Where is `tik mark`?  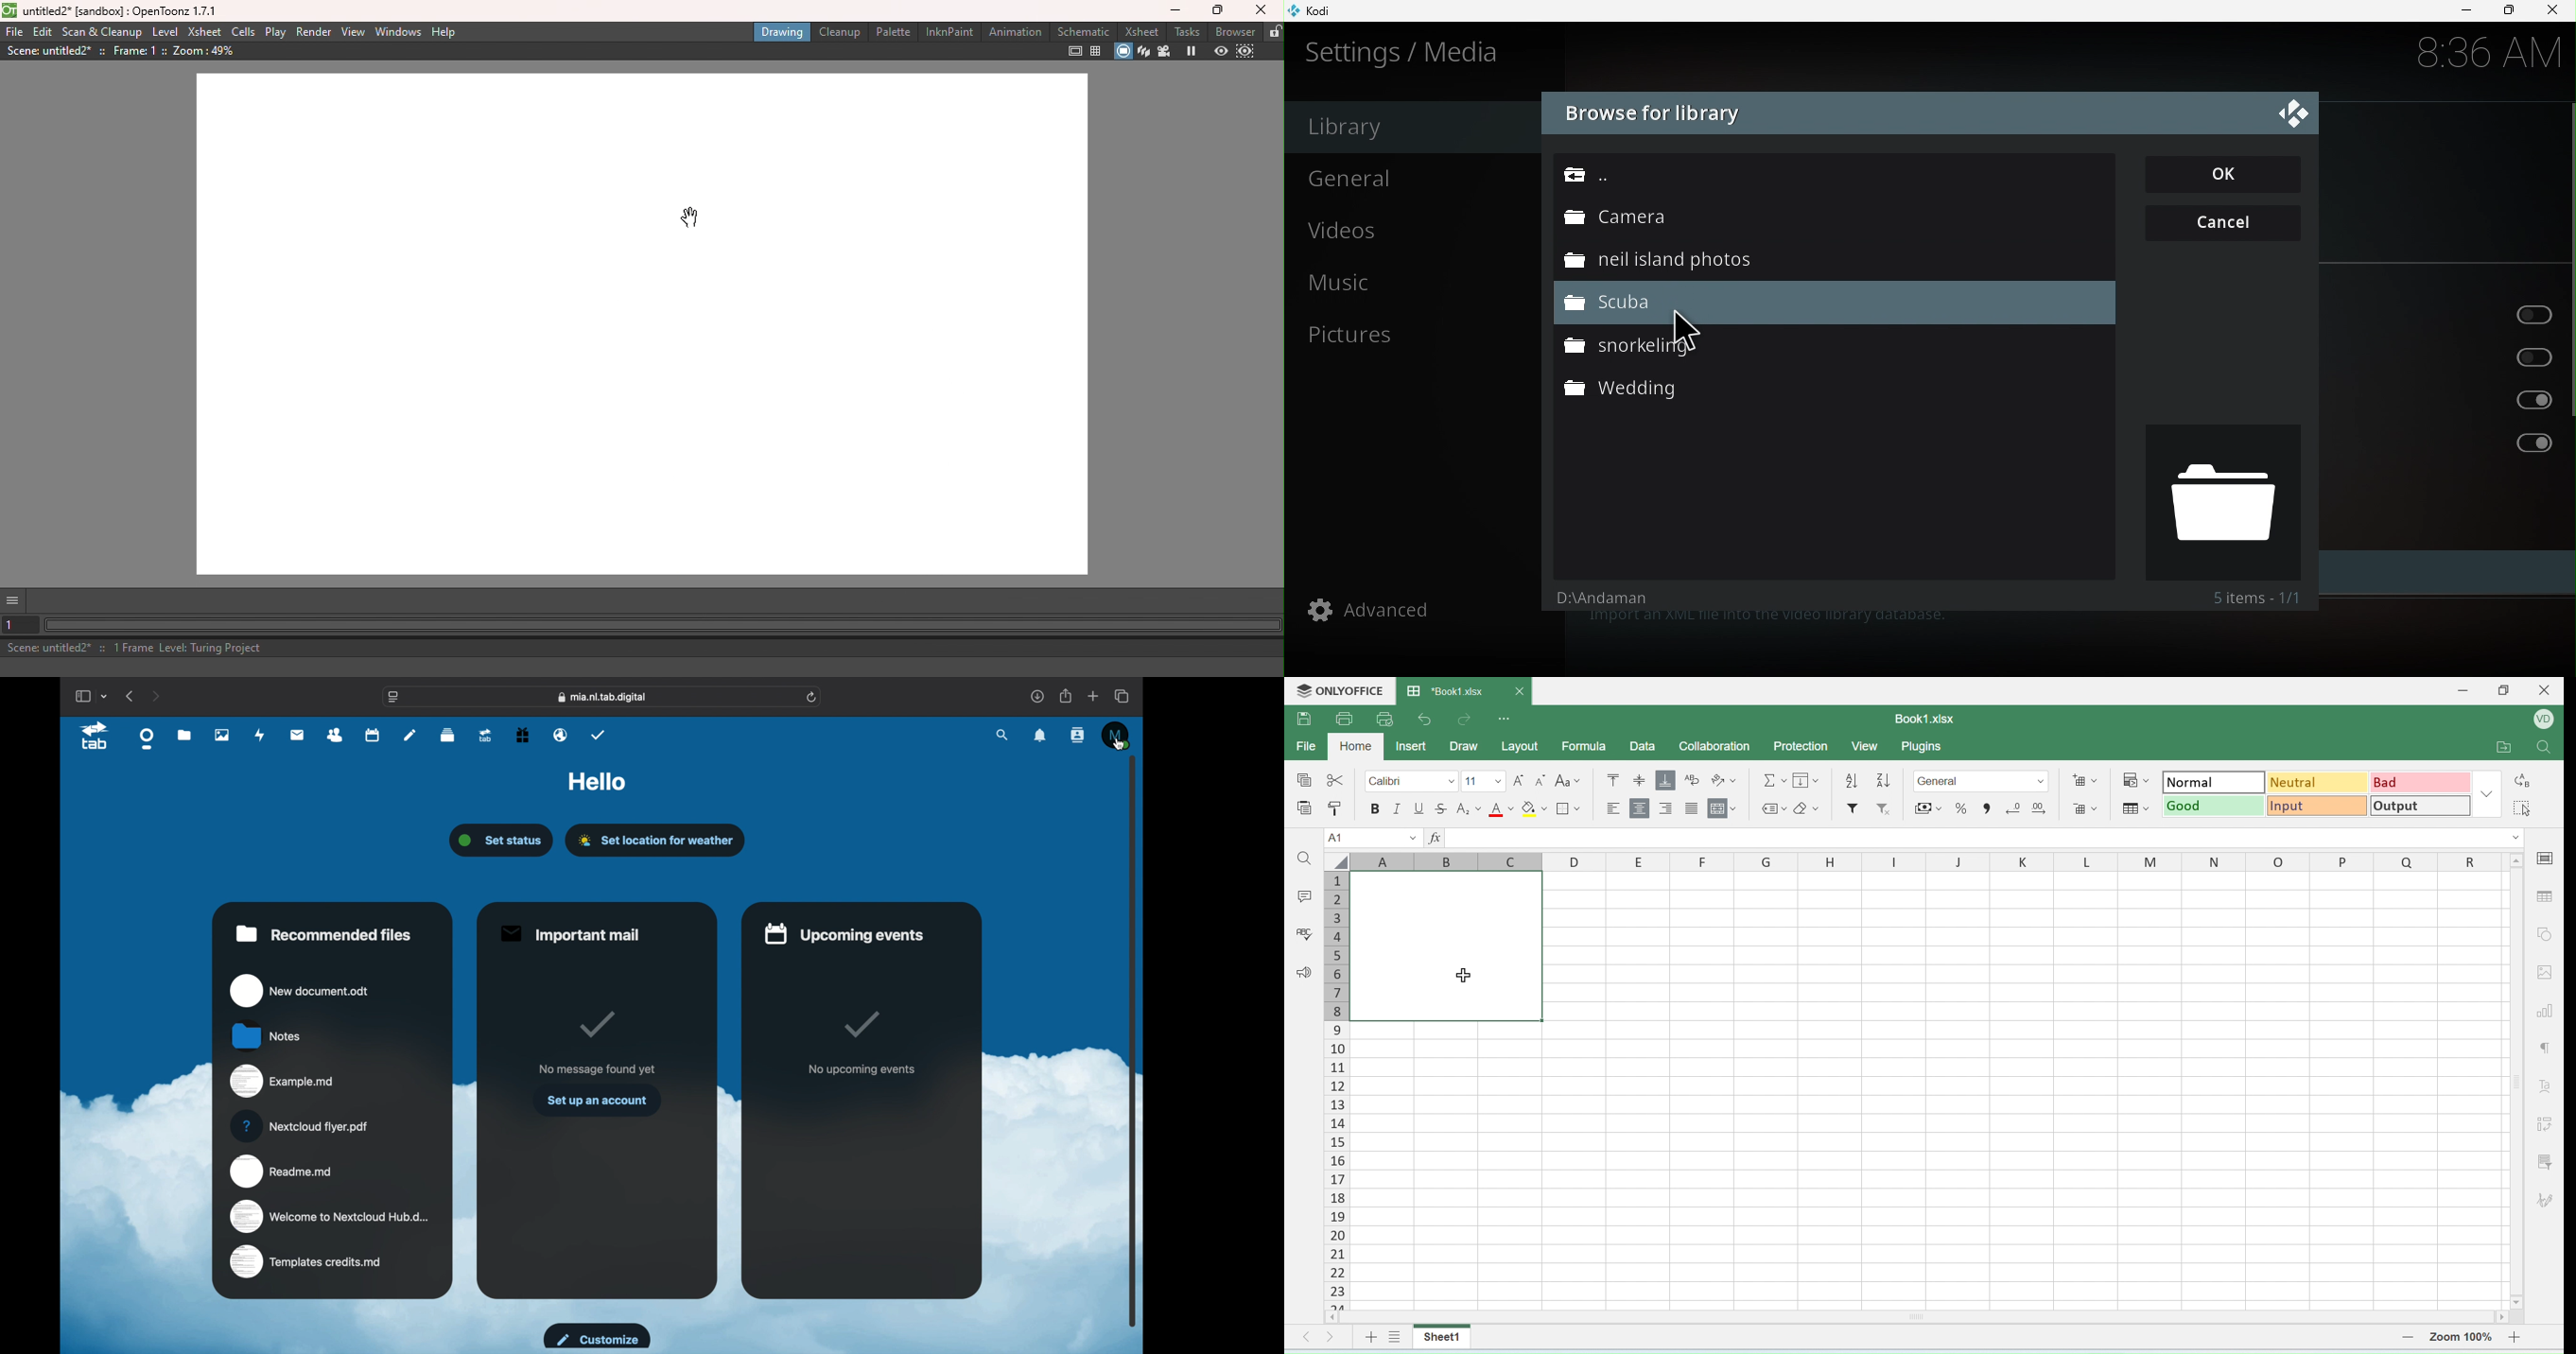
tik mark is located at coordinates (863, 1025).